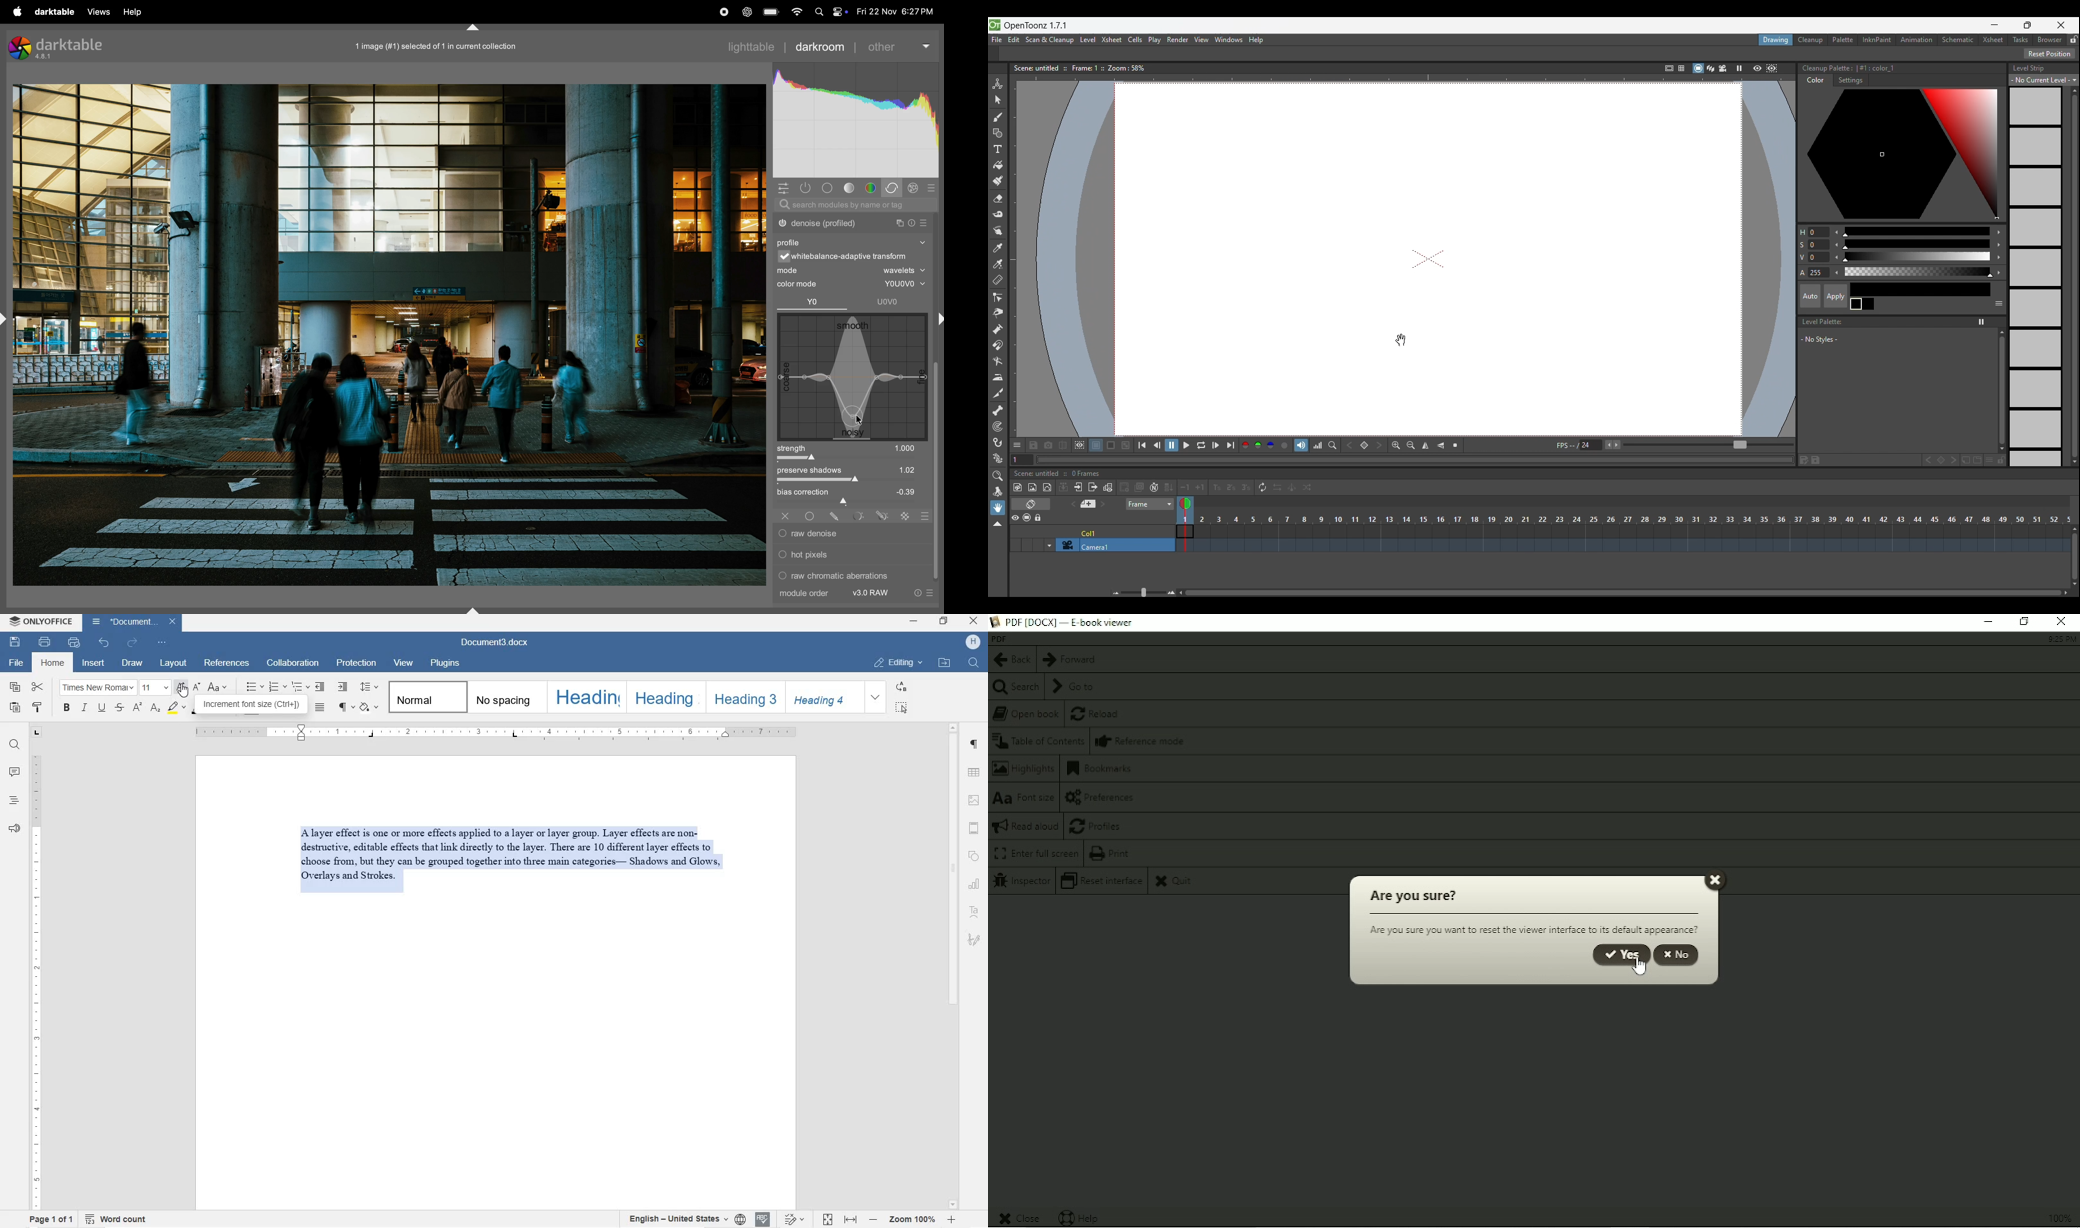 This screenshot has width=2100, height=1232. Describe the element at coordinates (998, 492) in the screenshot. I see `Rotate tool` at that location.